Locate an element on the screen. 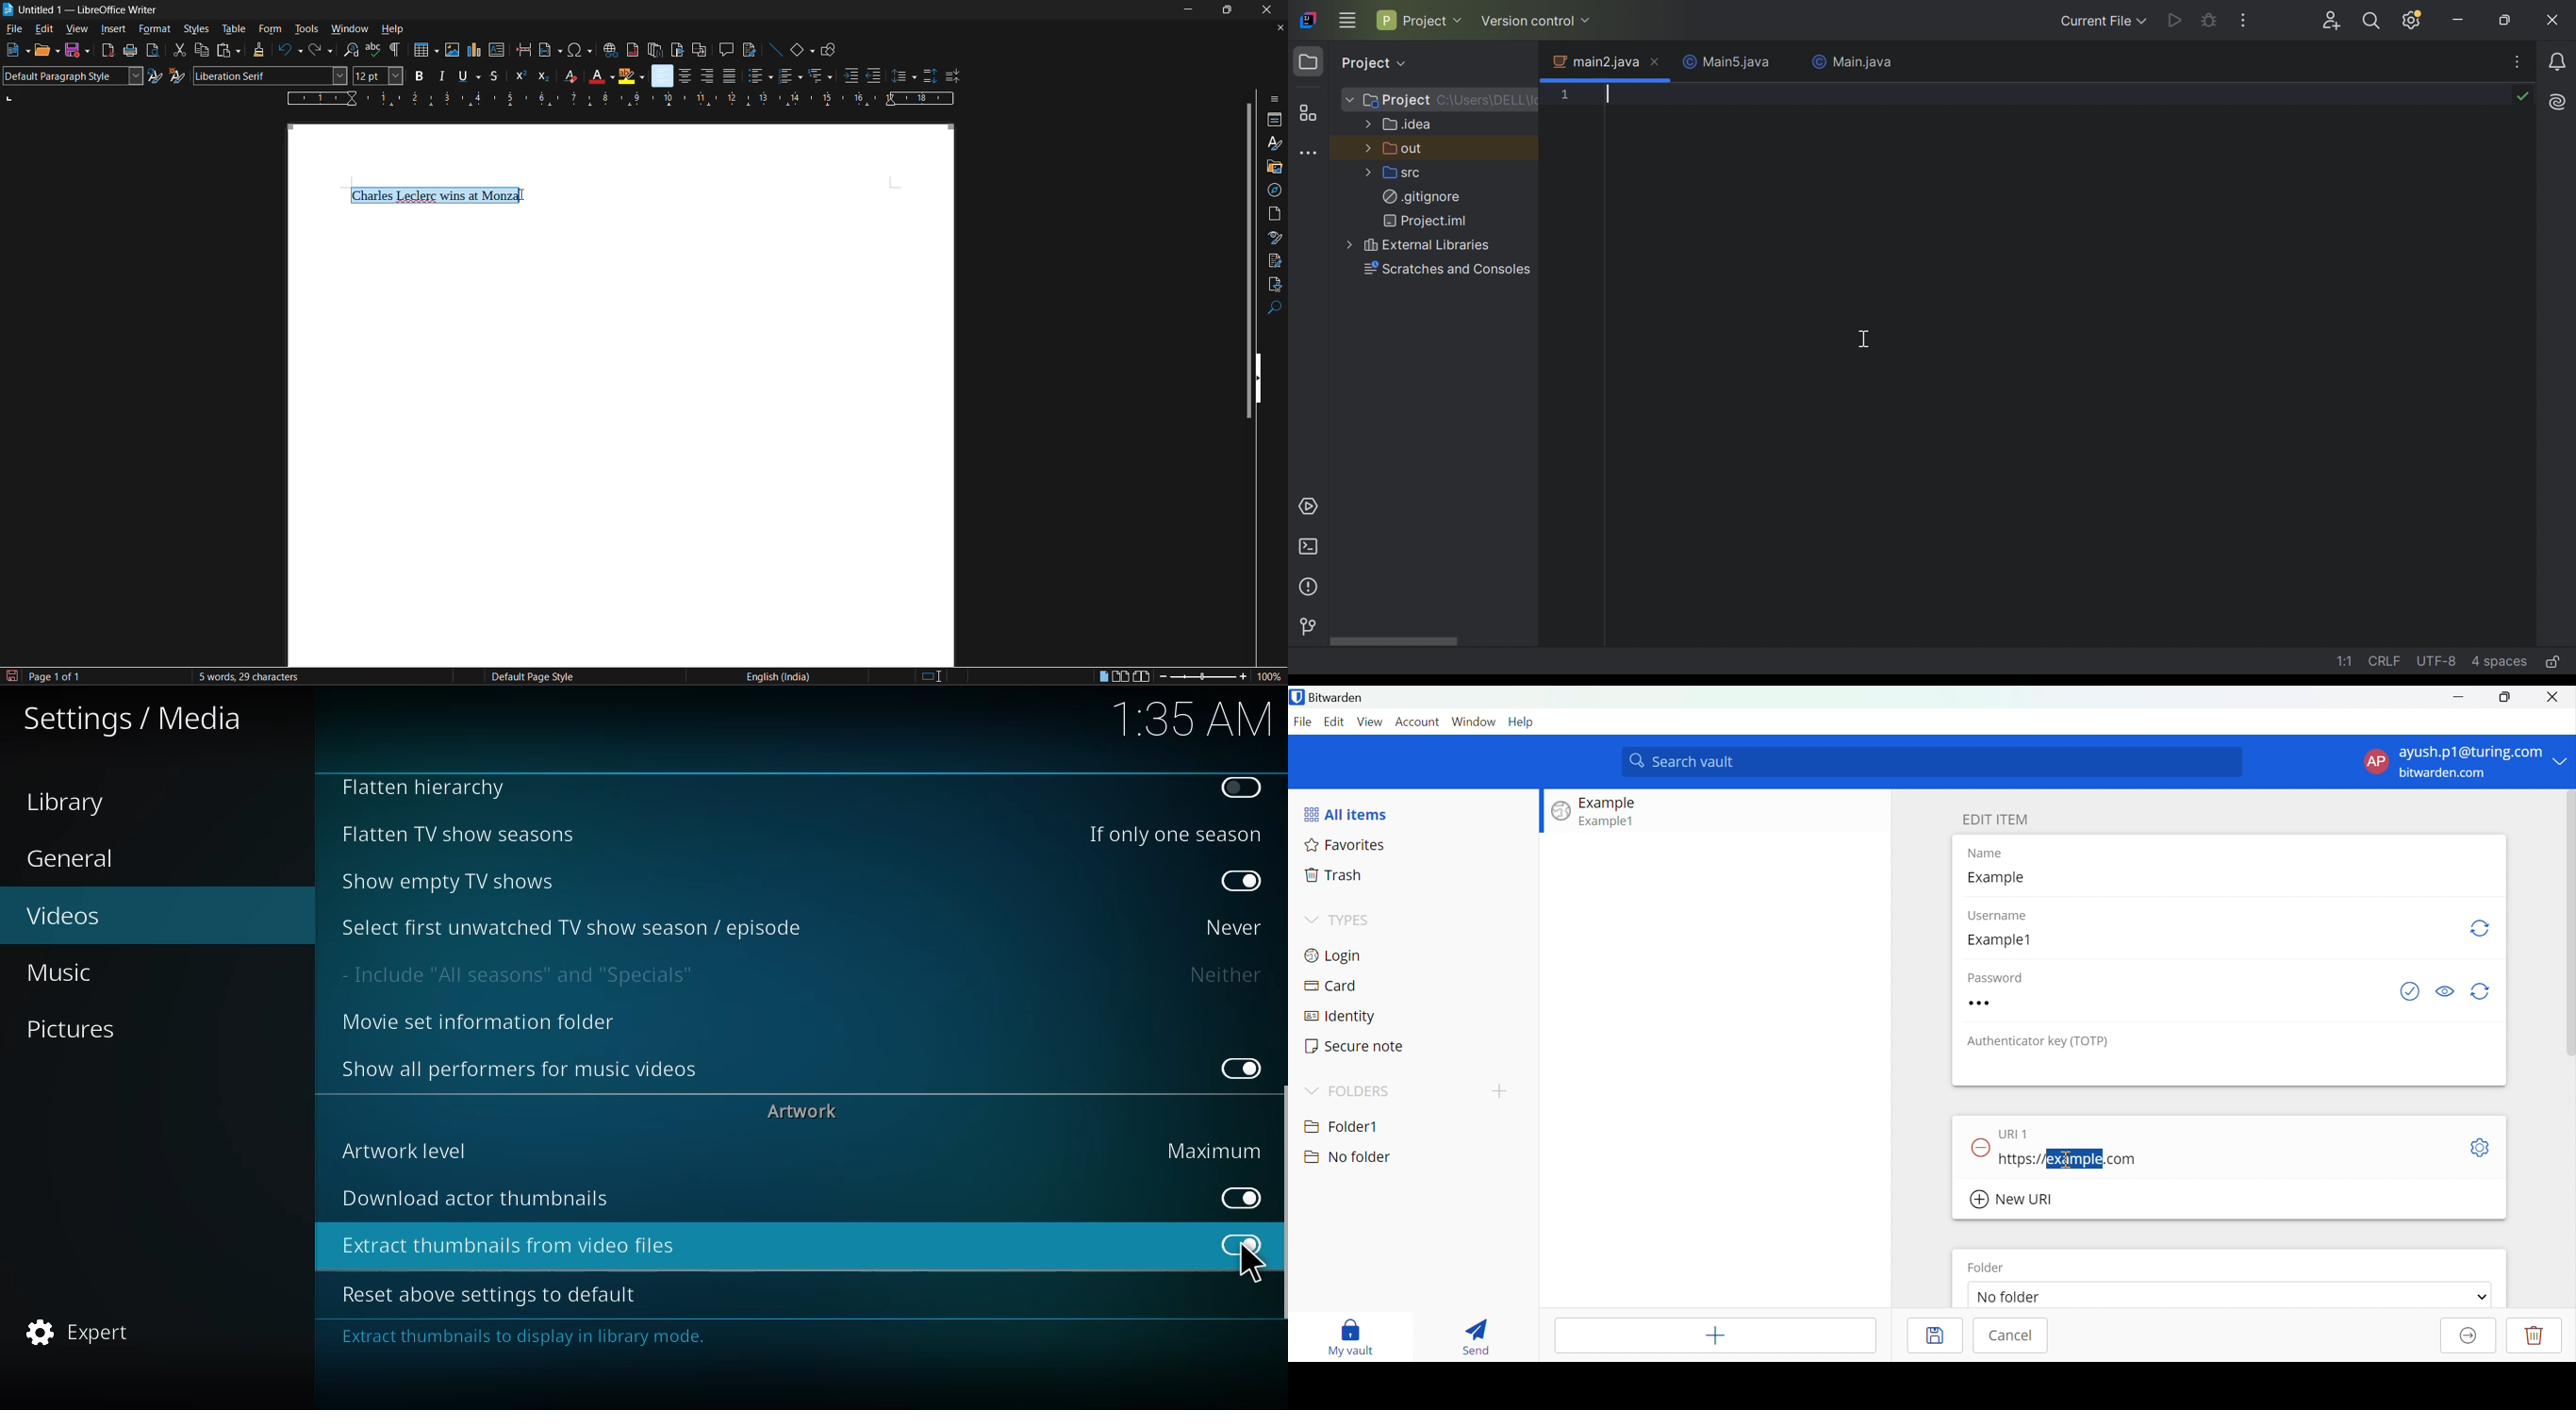  insert footnote is located at coordinates (632, 50).